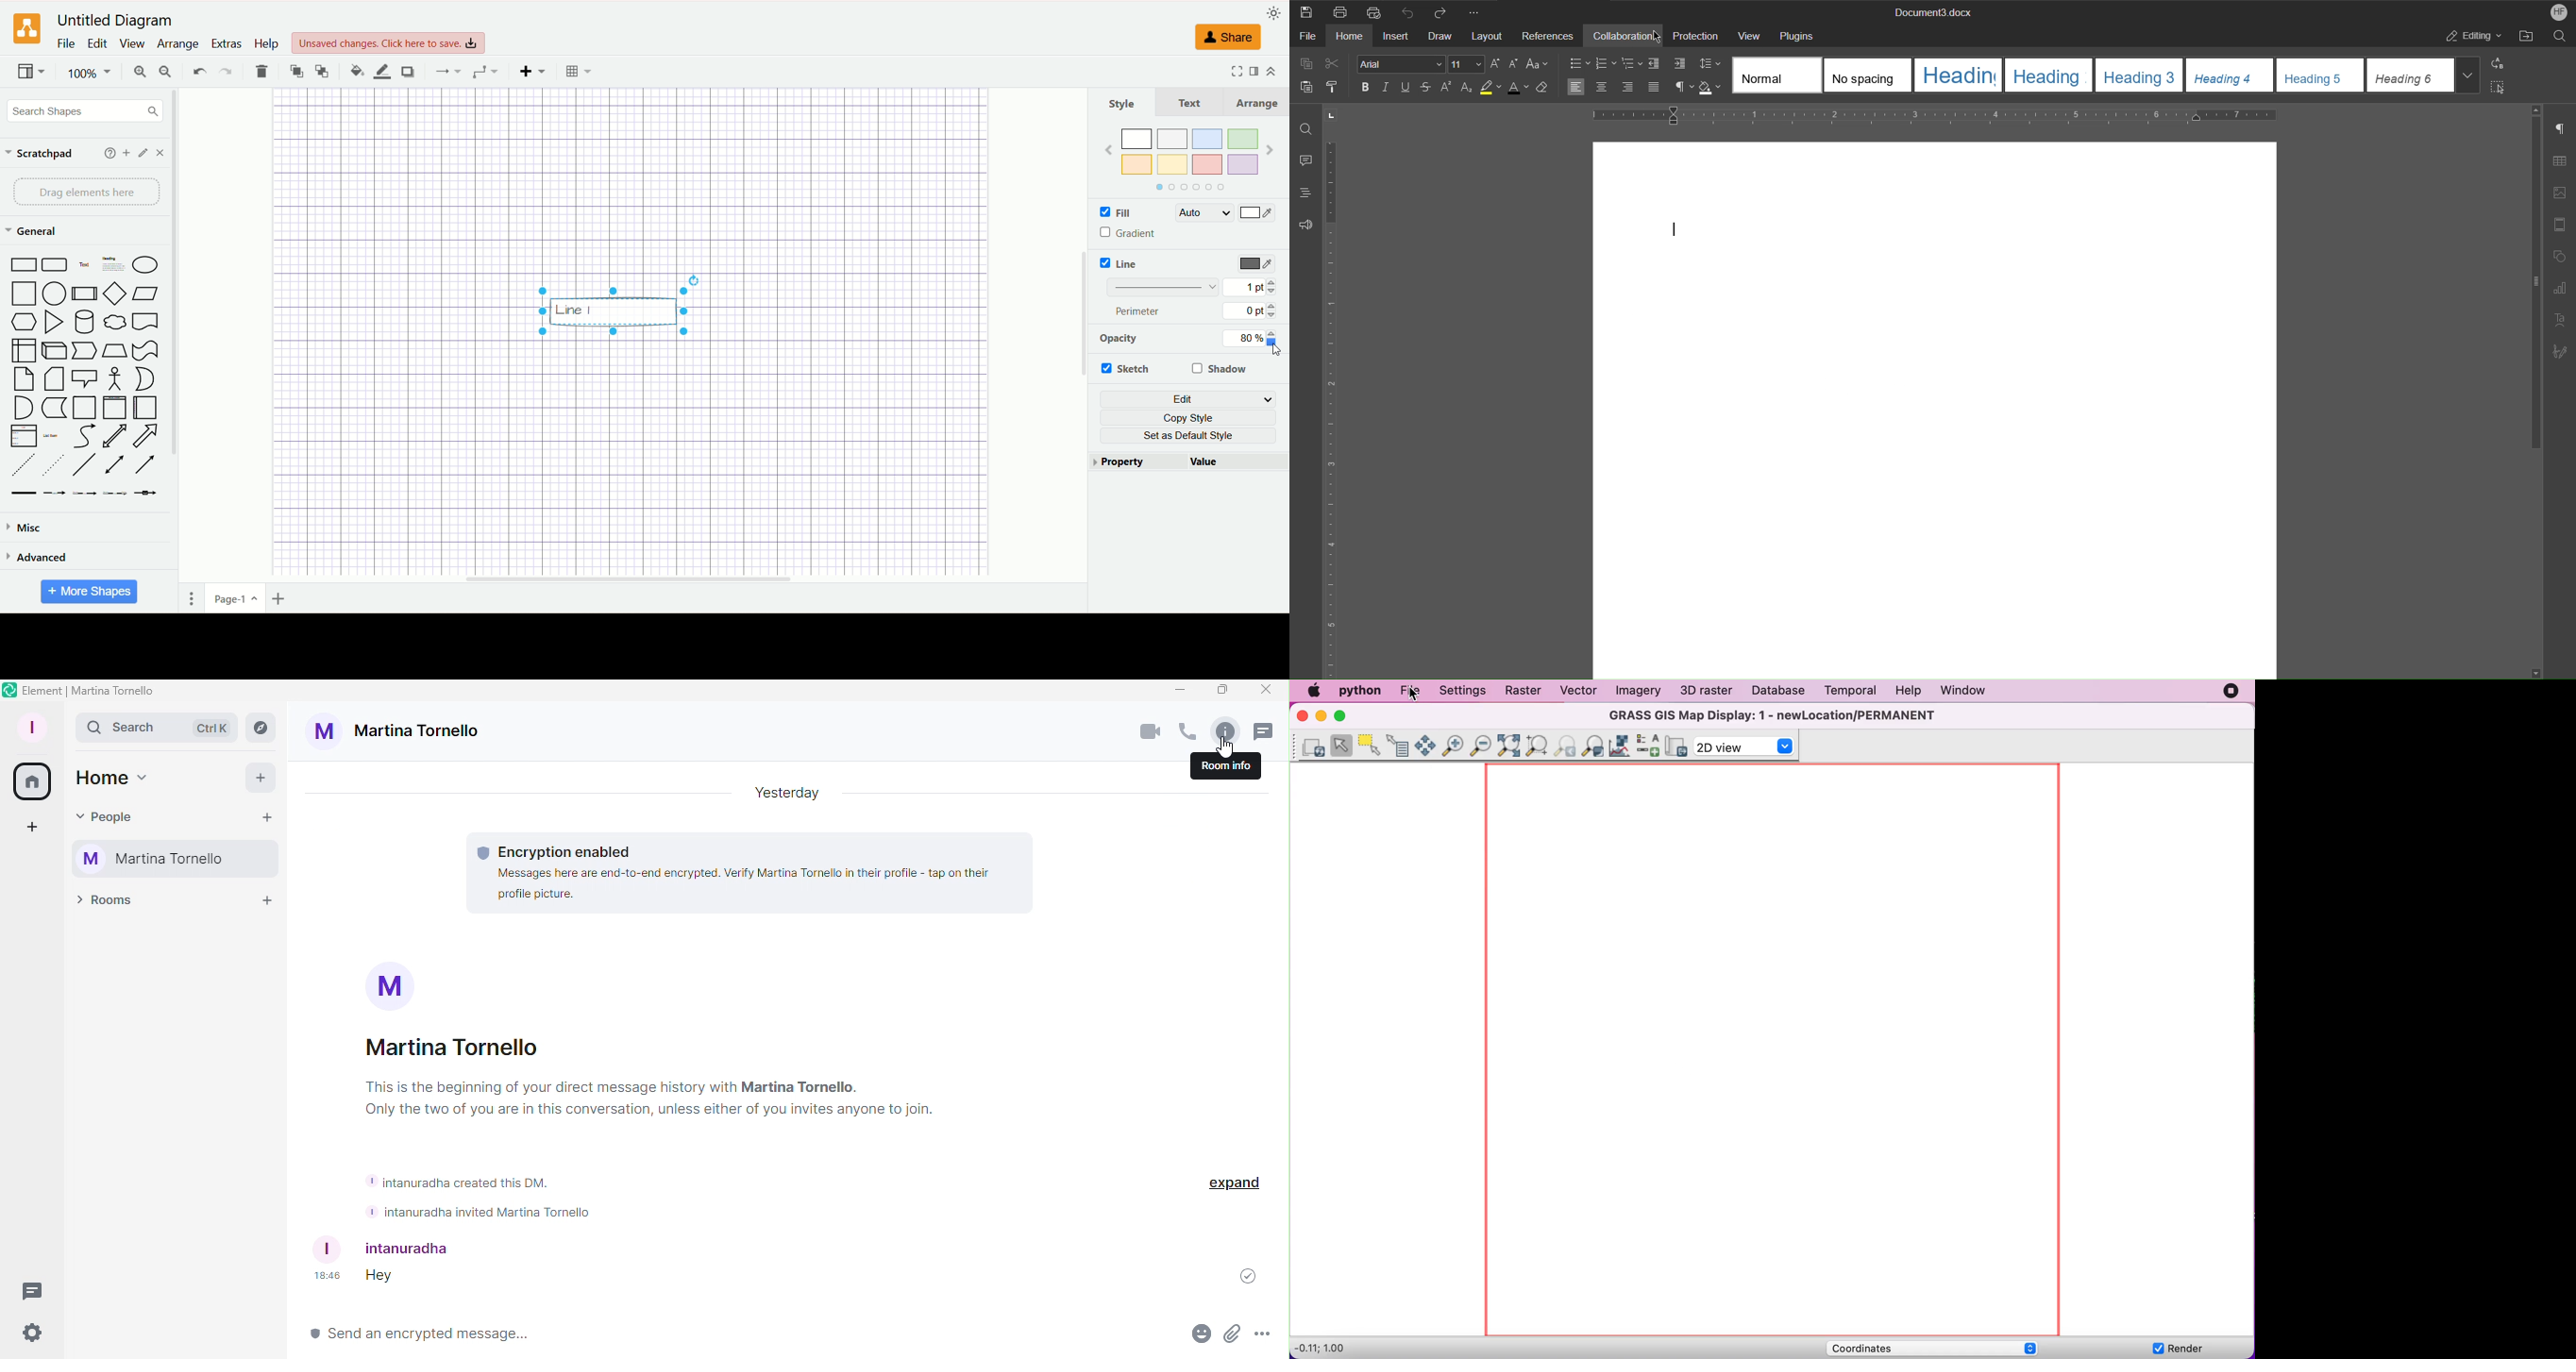 The image size is (2576, 1372). What do you see at coordinates (159, 728) in the screenshot?
I see `Search bar` at bounding box center [159, 728].